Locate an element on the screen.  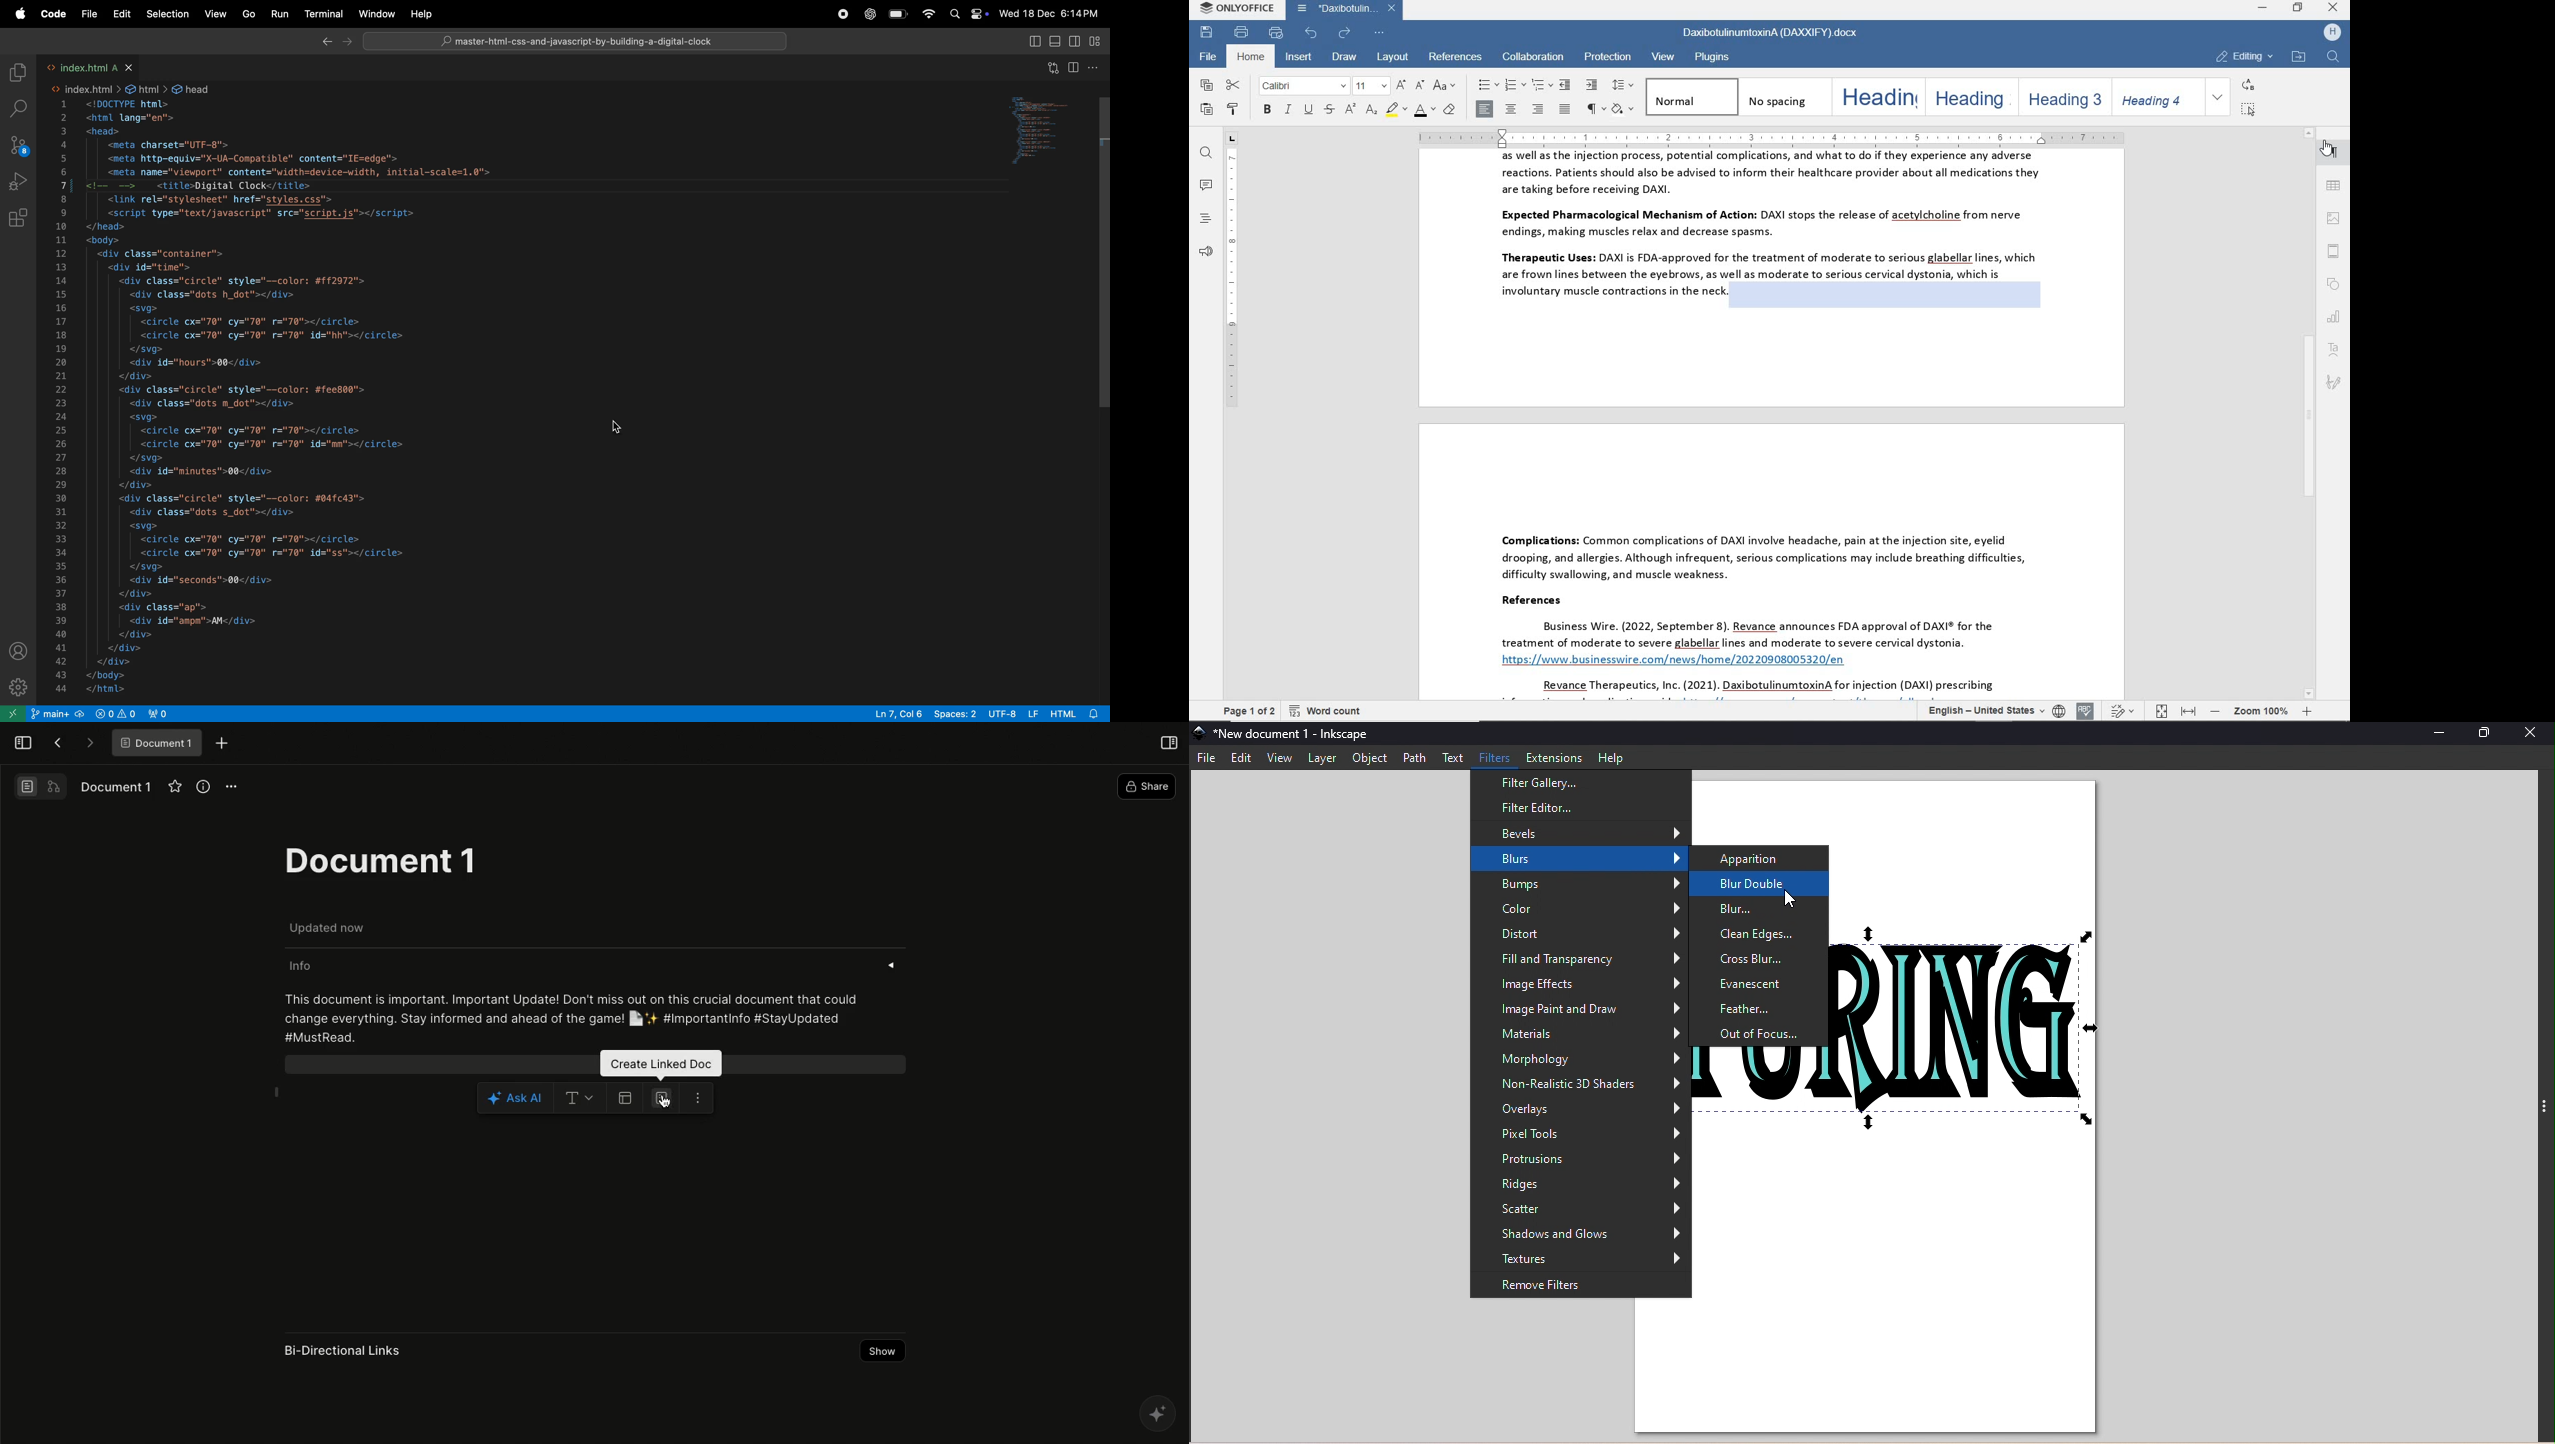
nonprinting characters is located at coordinates (1594, 109).